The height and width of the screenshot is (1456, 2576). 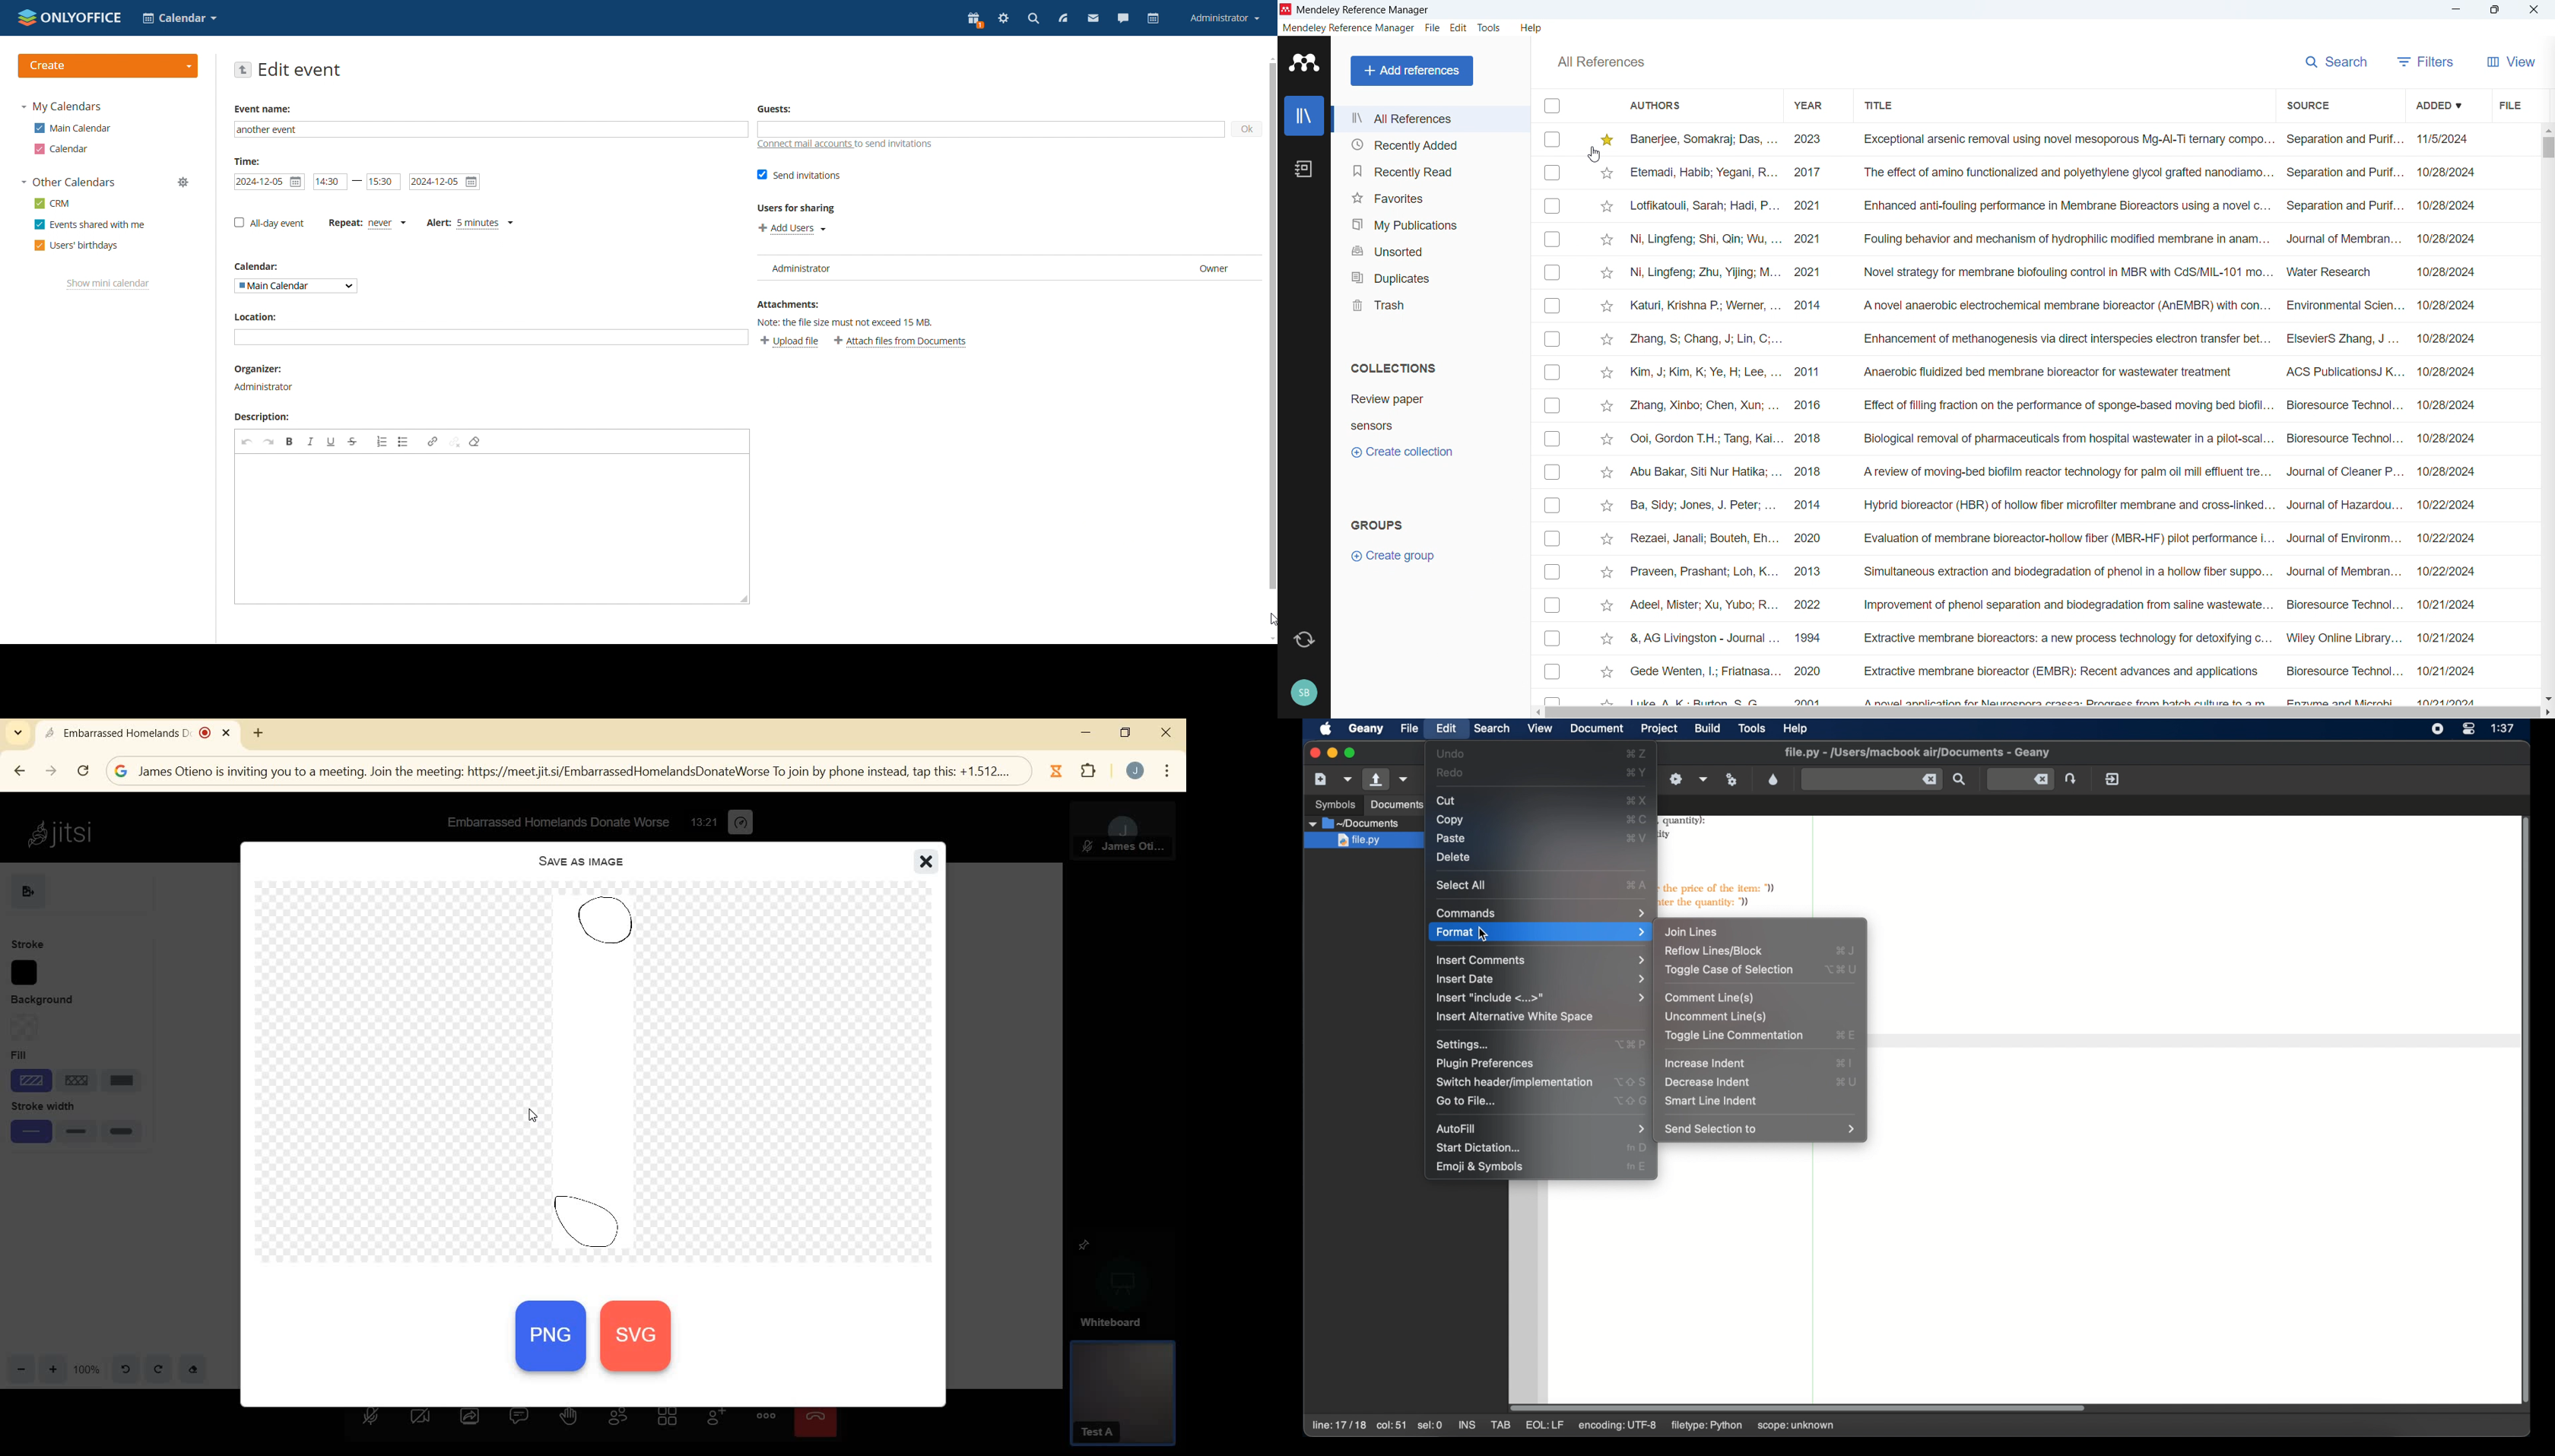 I want to click on Sync , so click(x=1303, y=639).